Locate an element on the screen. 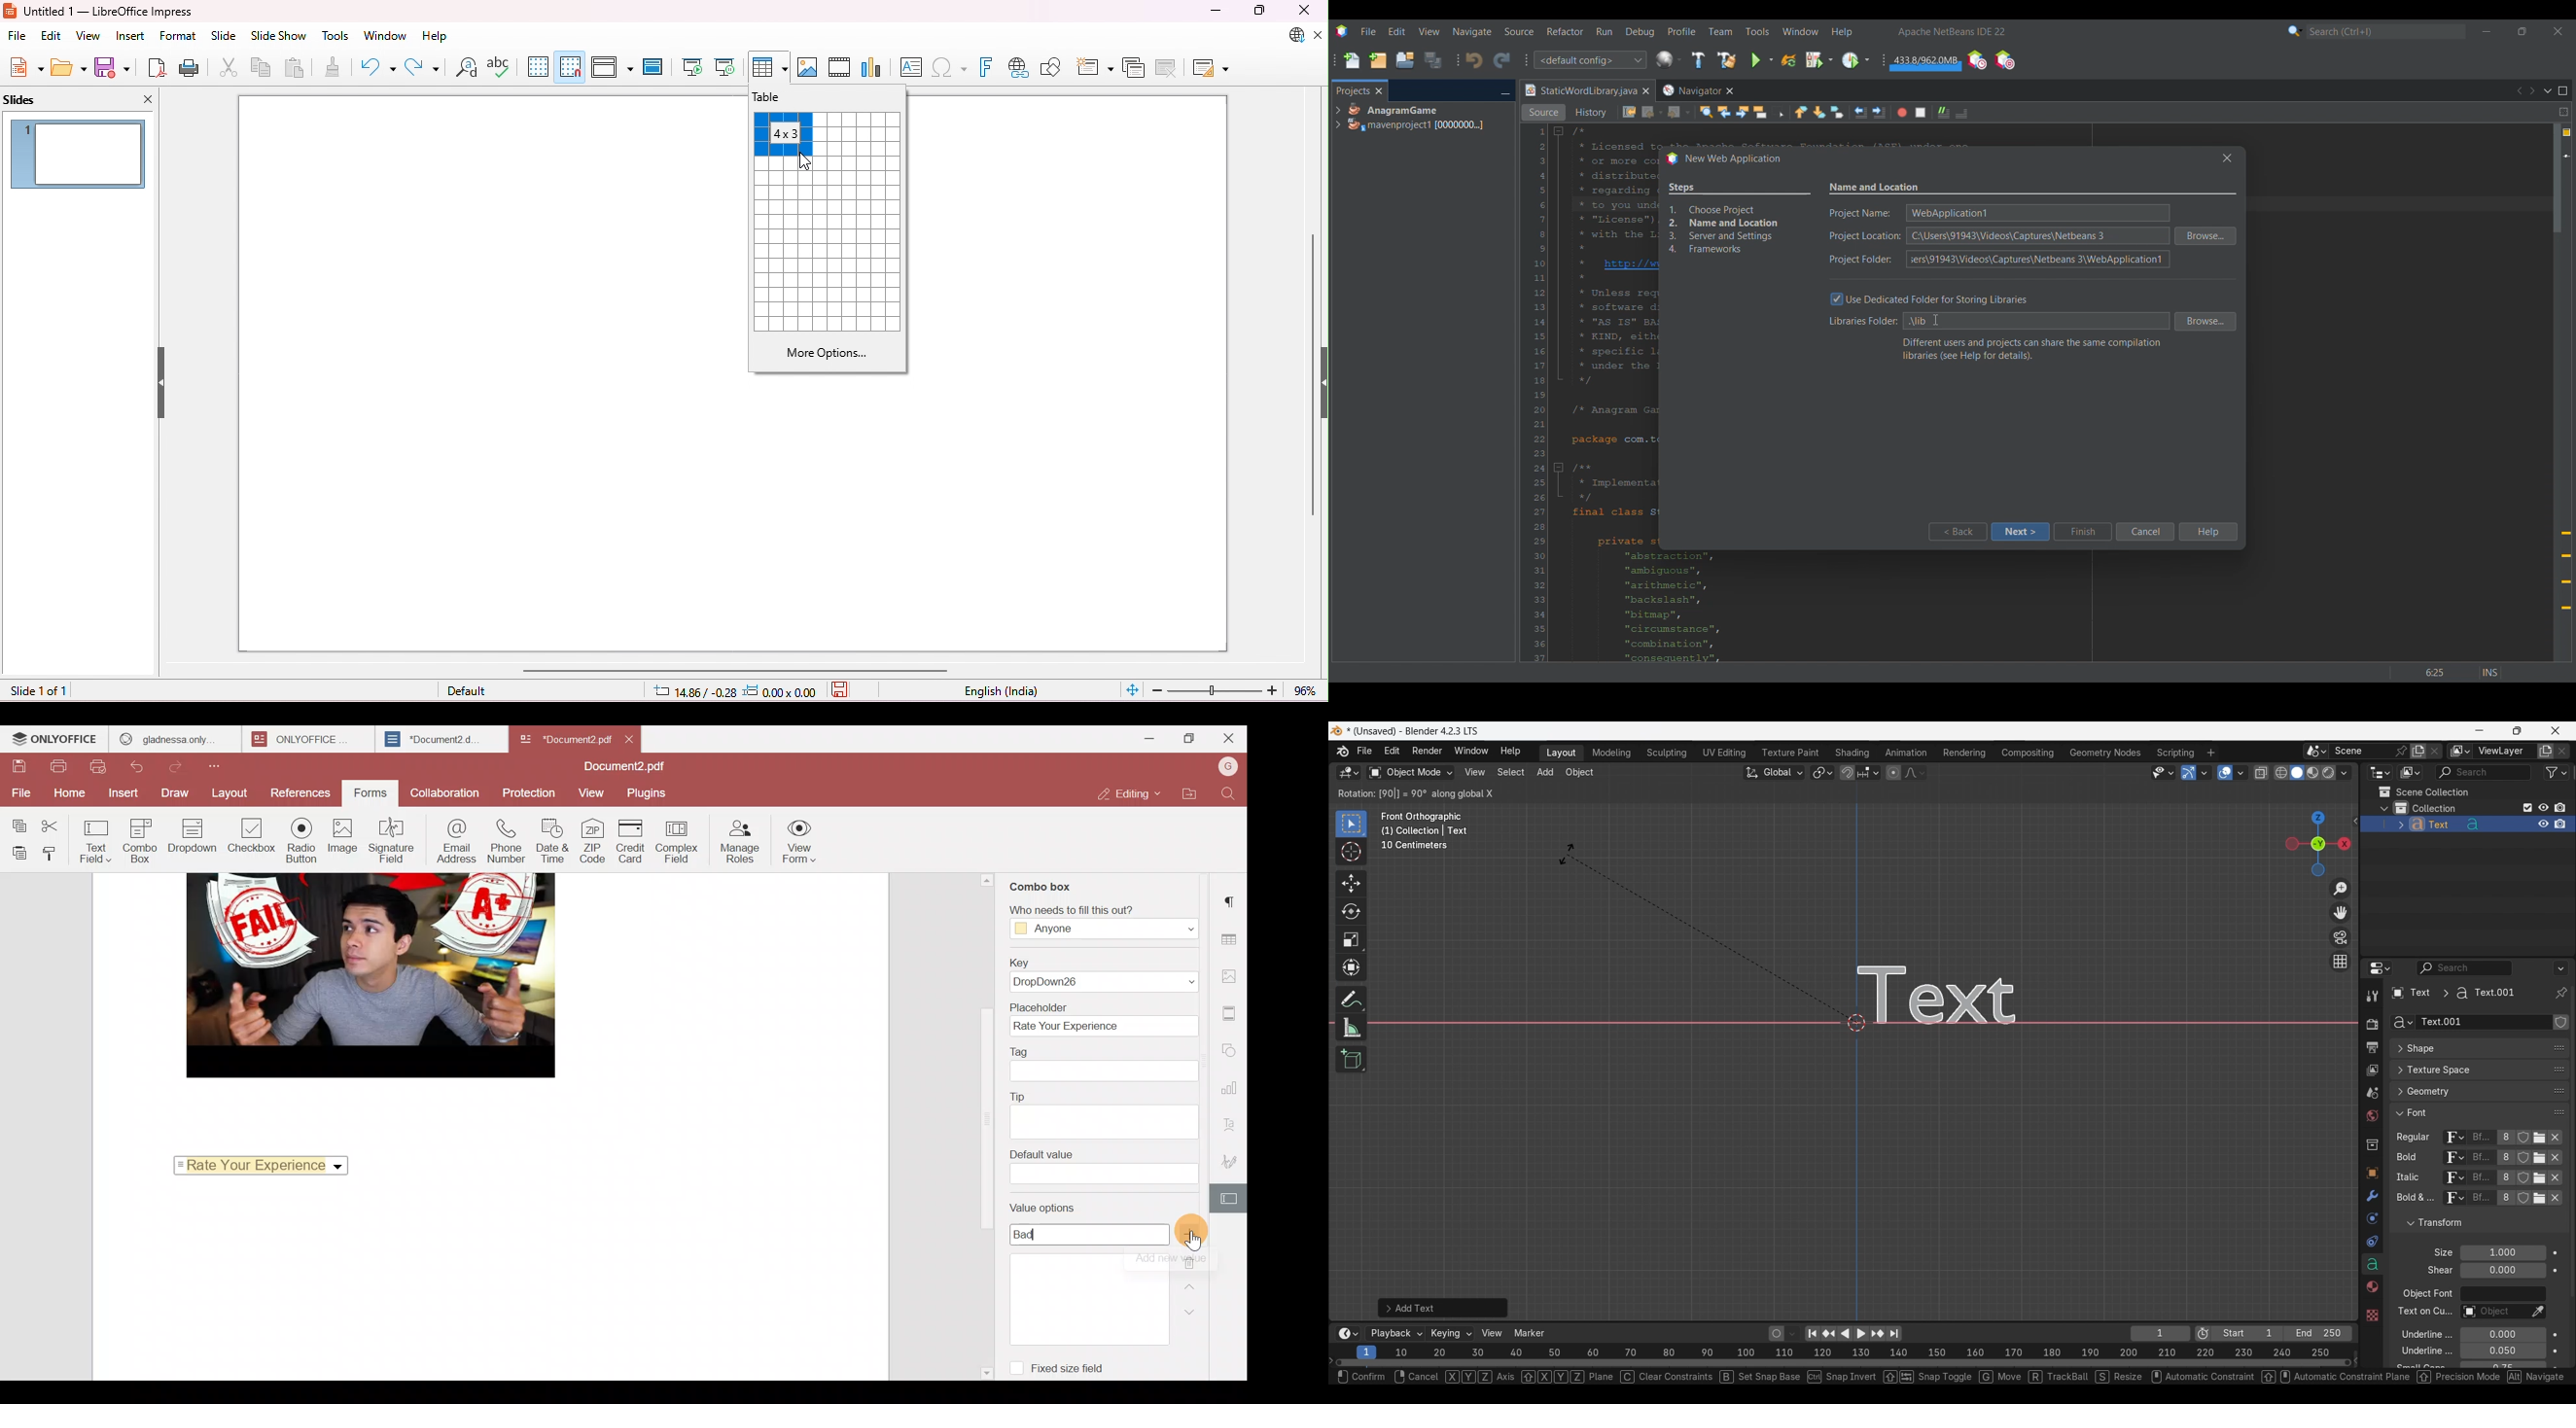 The width and height of the screenshot is (2576, 1428). Gizmos is located at coordinates (2205, 772).